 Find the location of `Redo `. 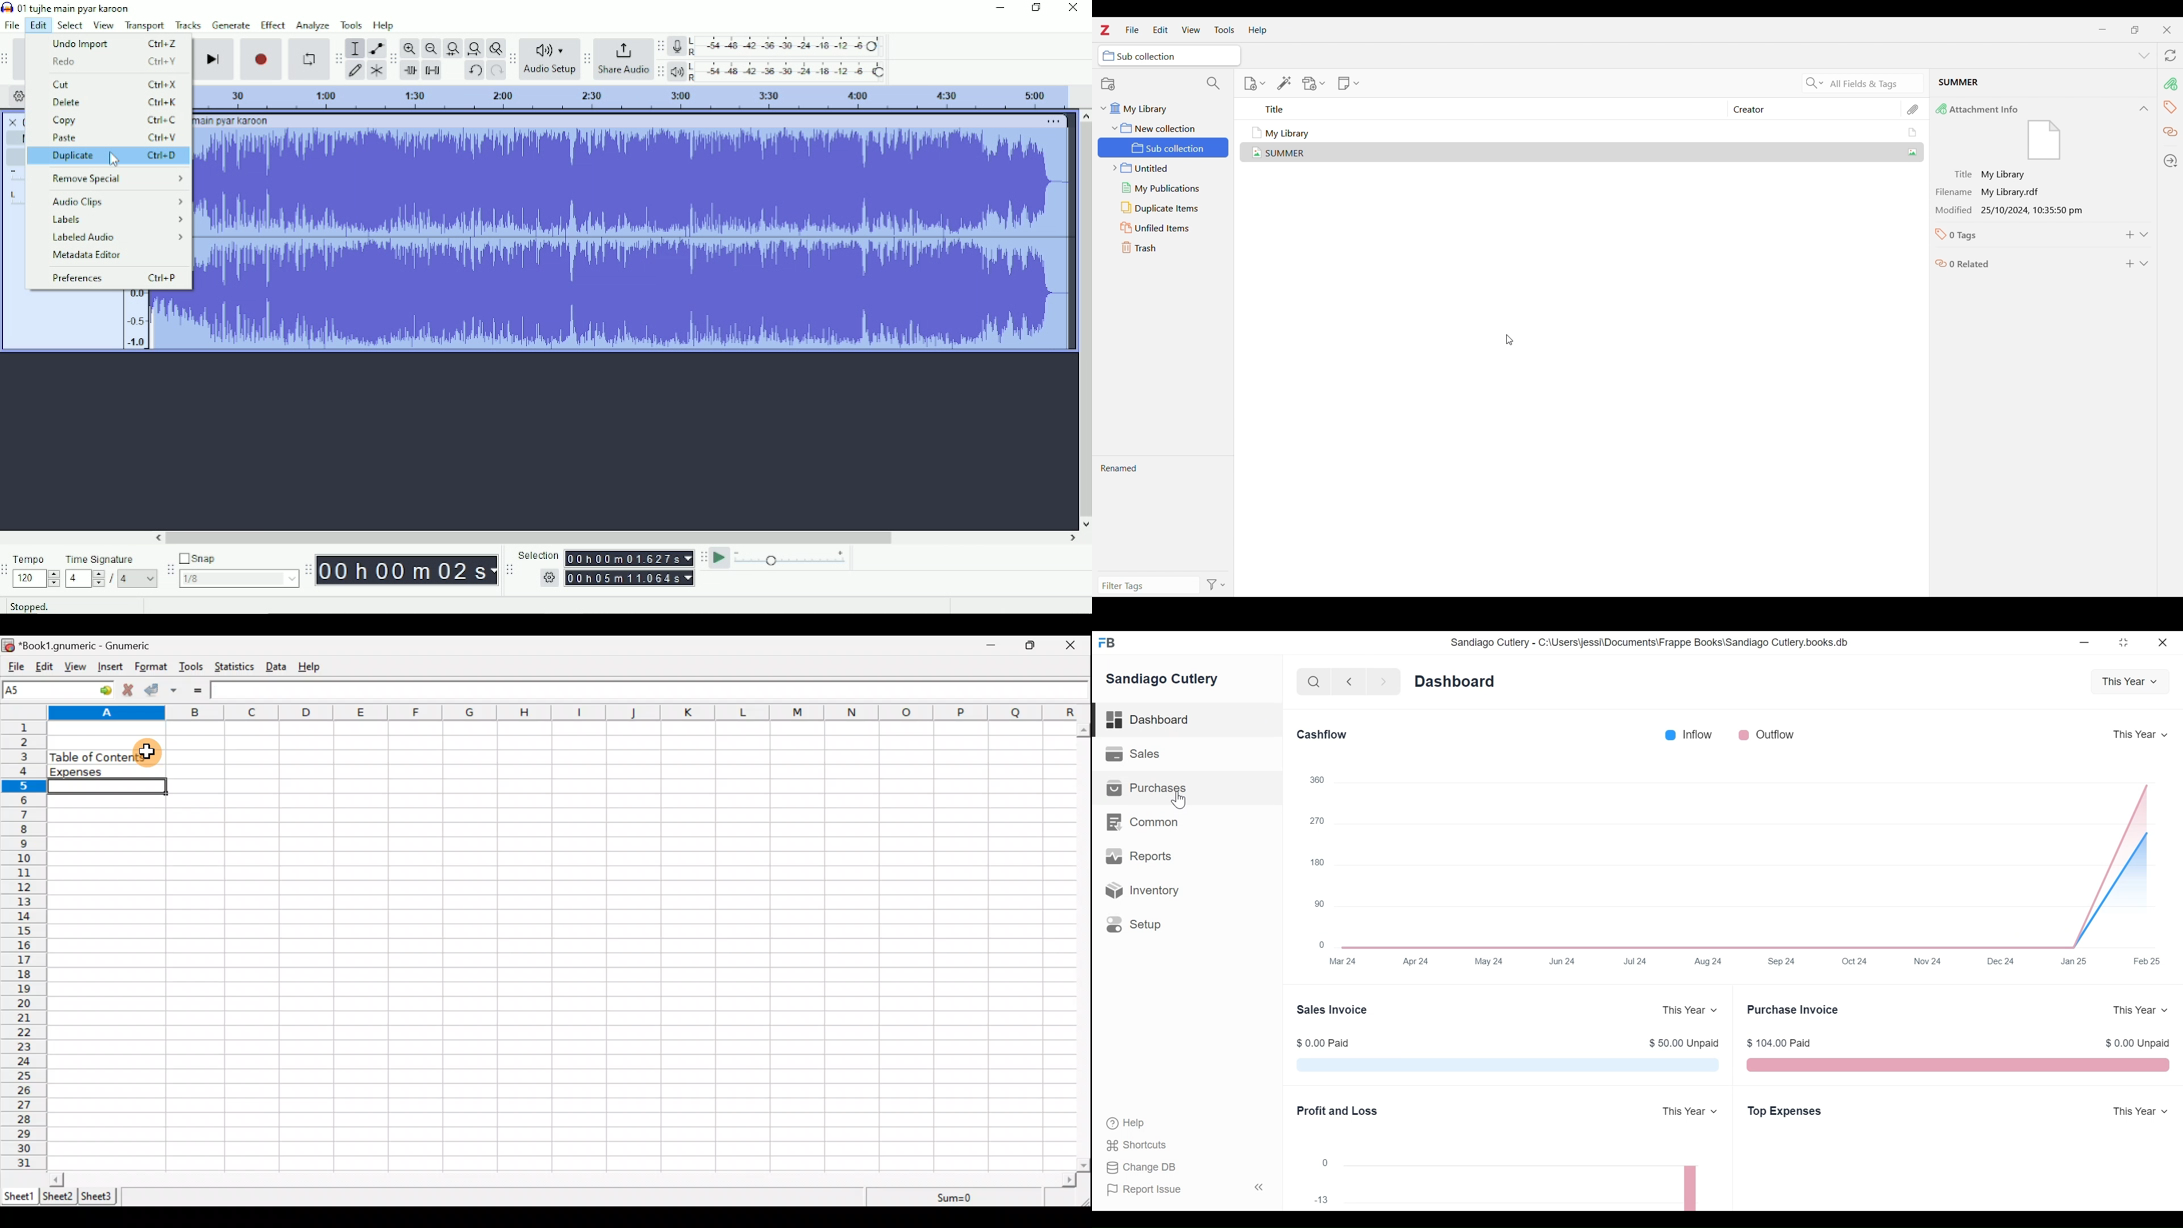

Redo  is located at coordinates (109, 61).